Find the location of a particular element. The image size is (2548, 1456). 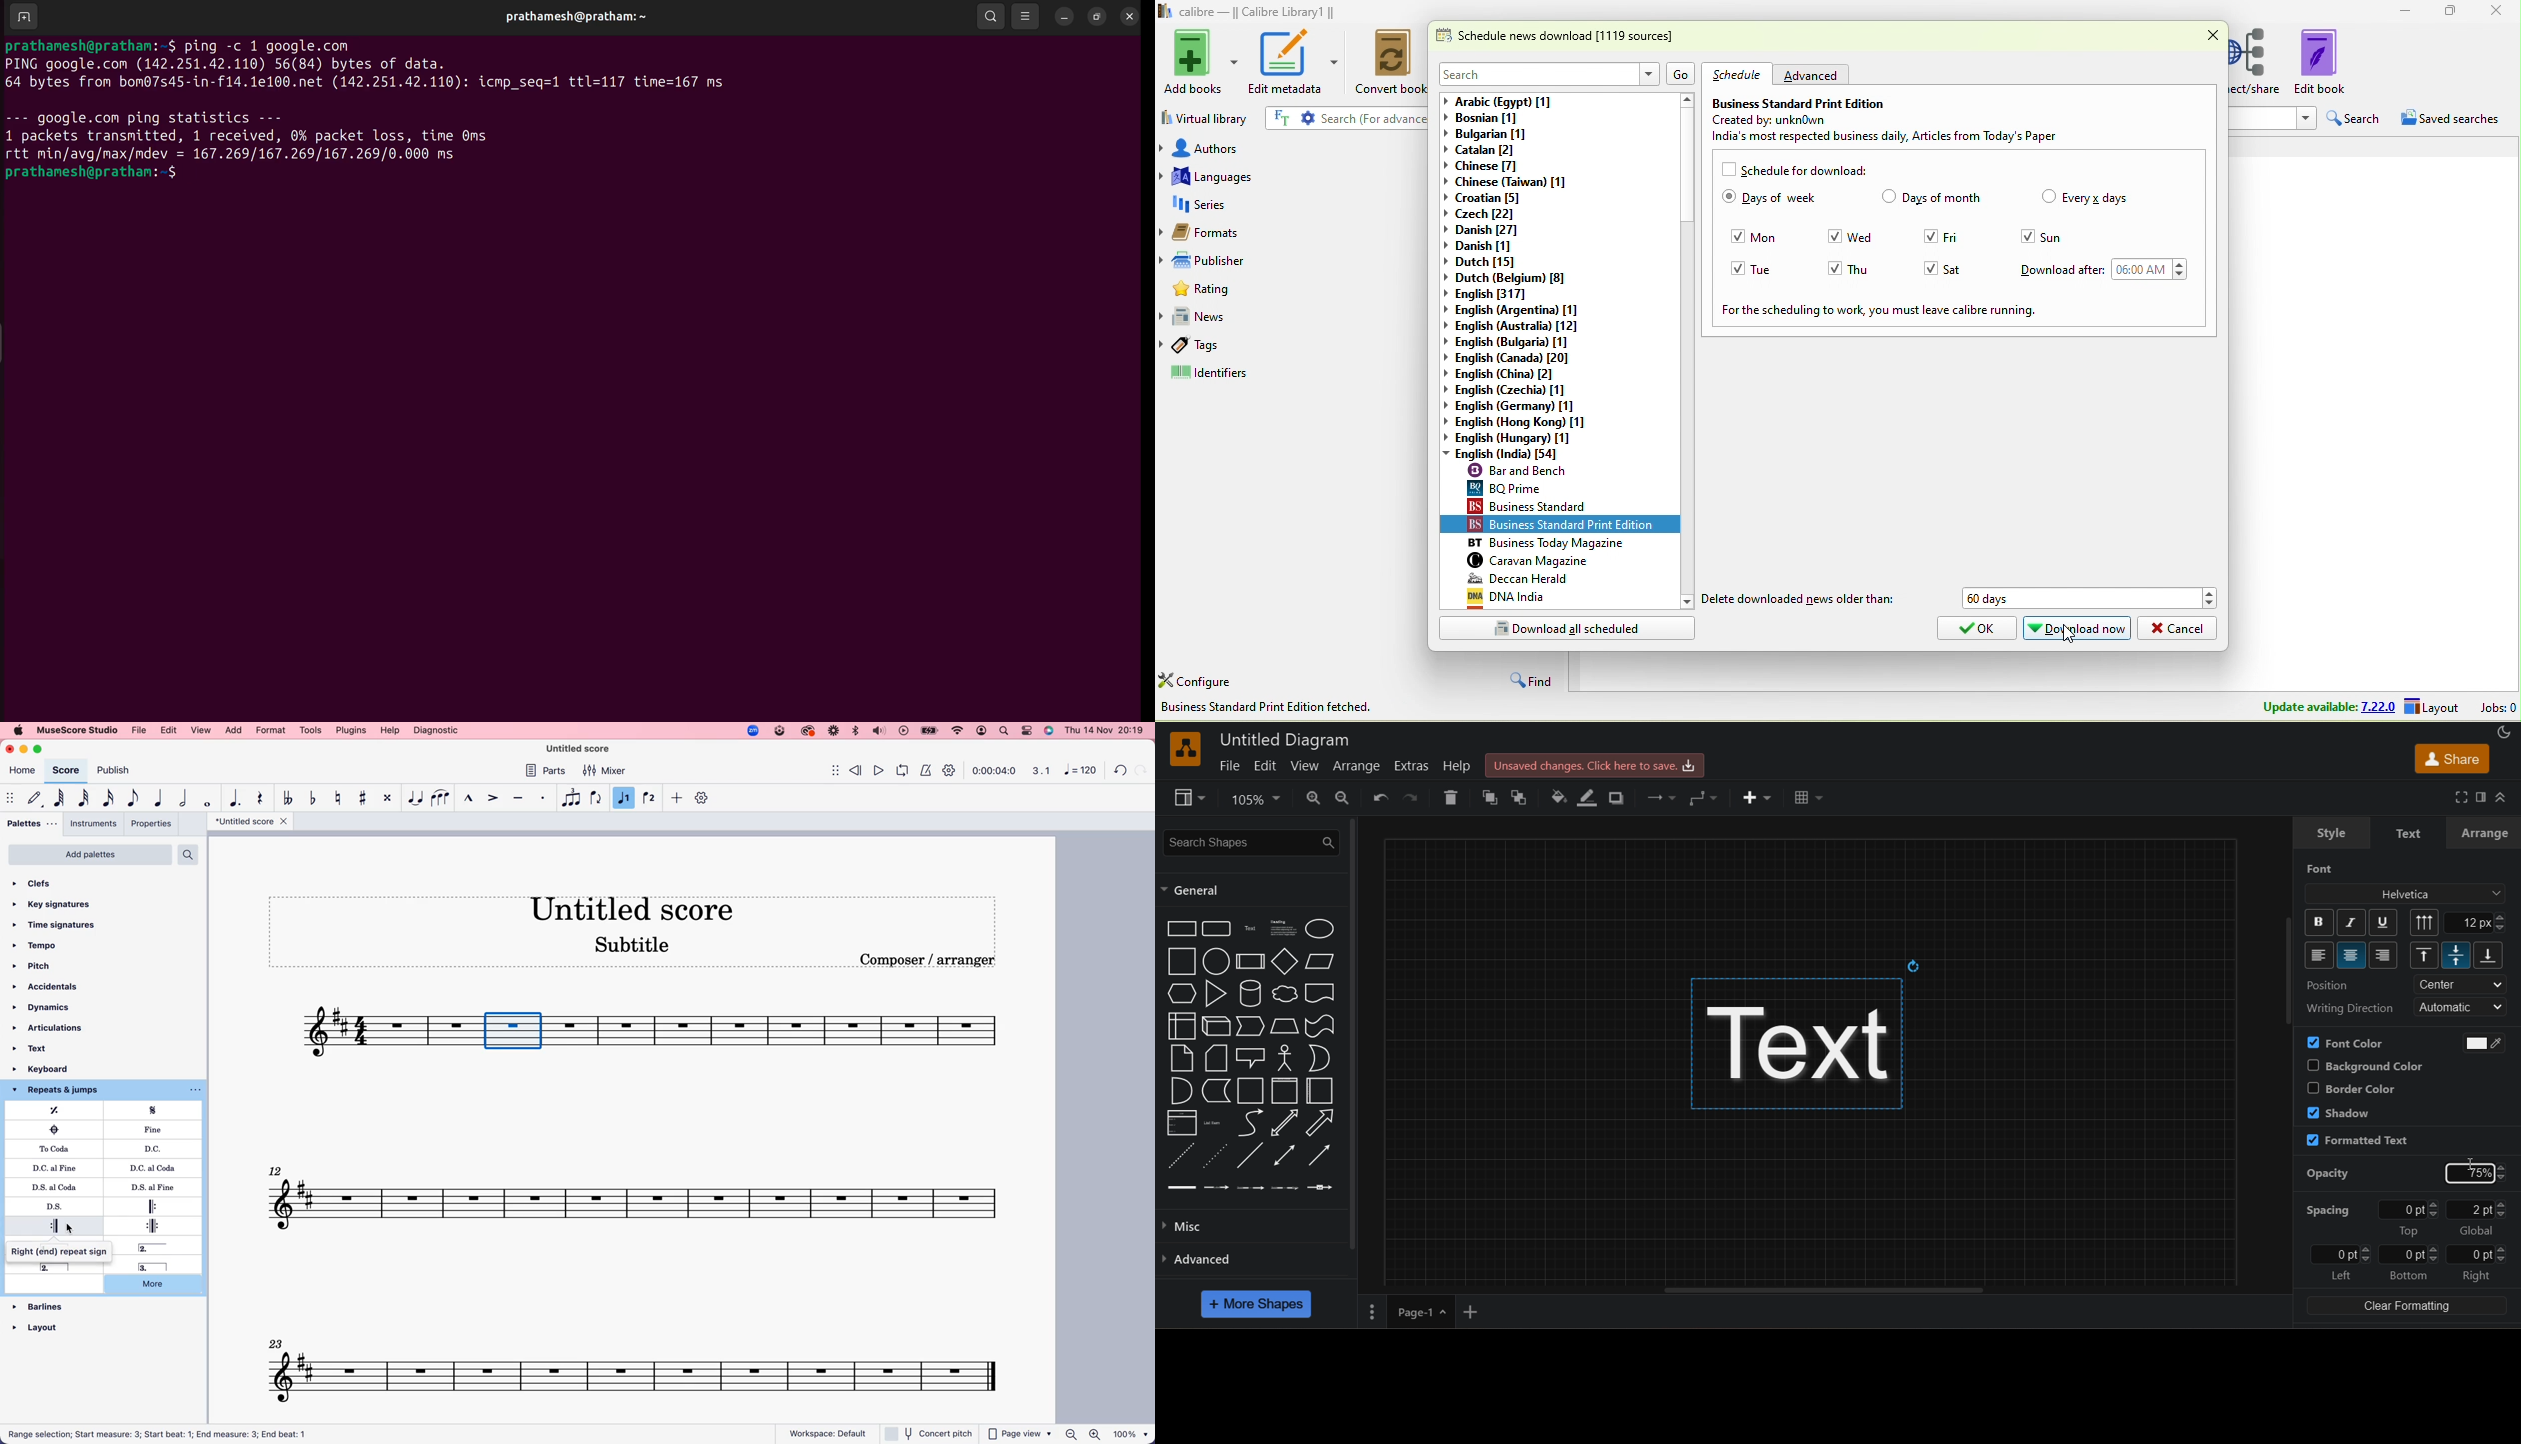

fine is located at coordinates (157, 1130).